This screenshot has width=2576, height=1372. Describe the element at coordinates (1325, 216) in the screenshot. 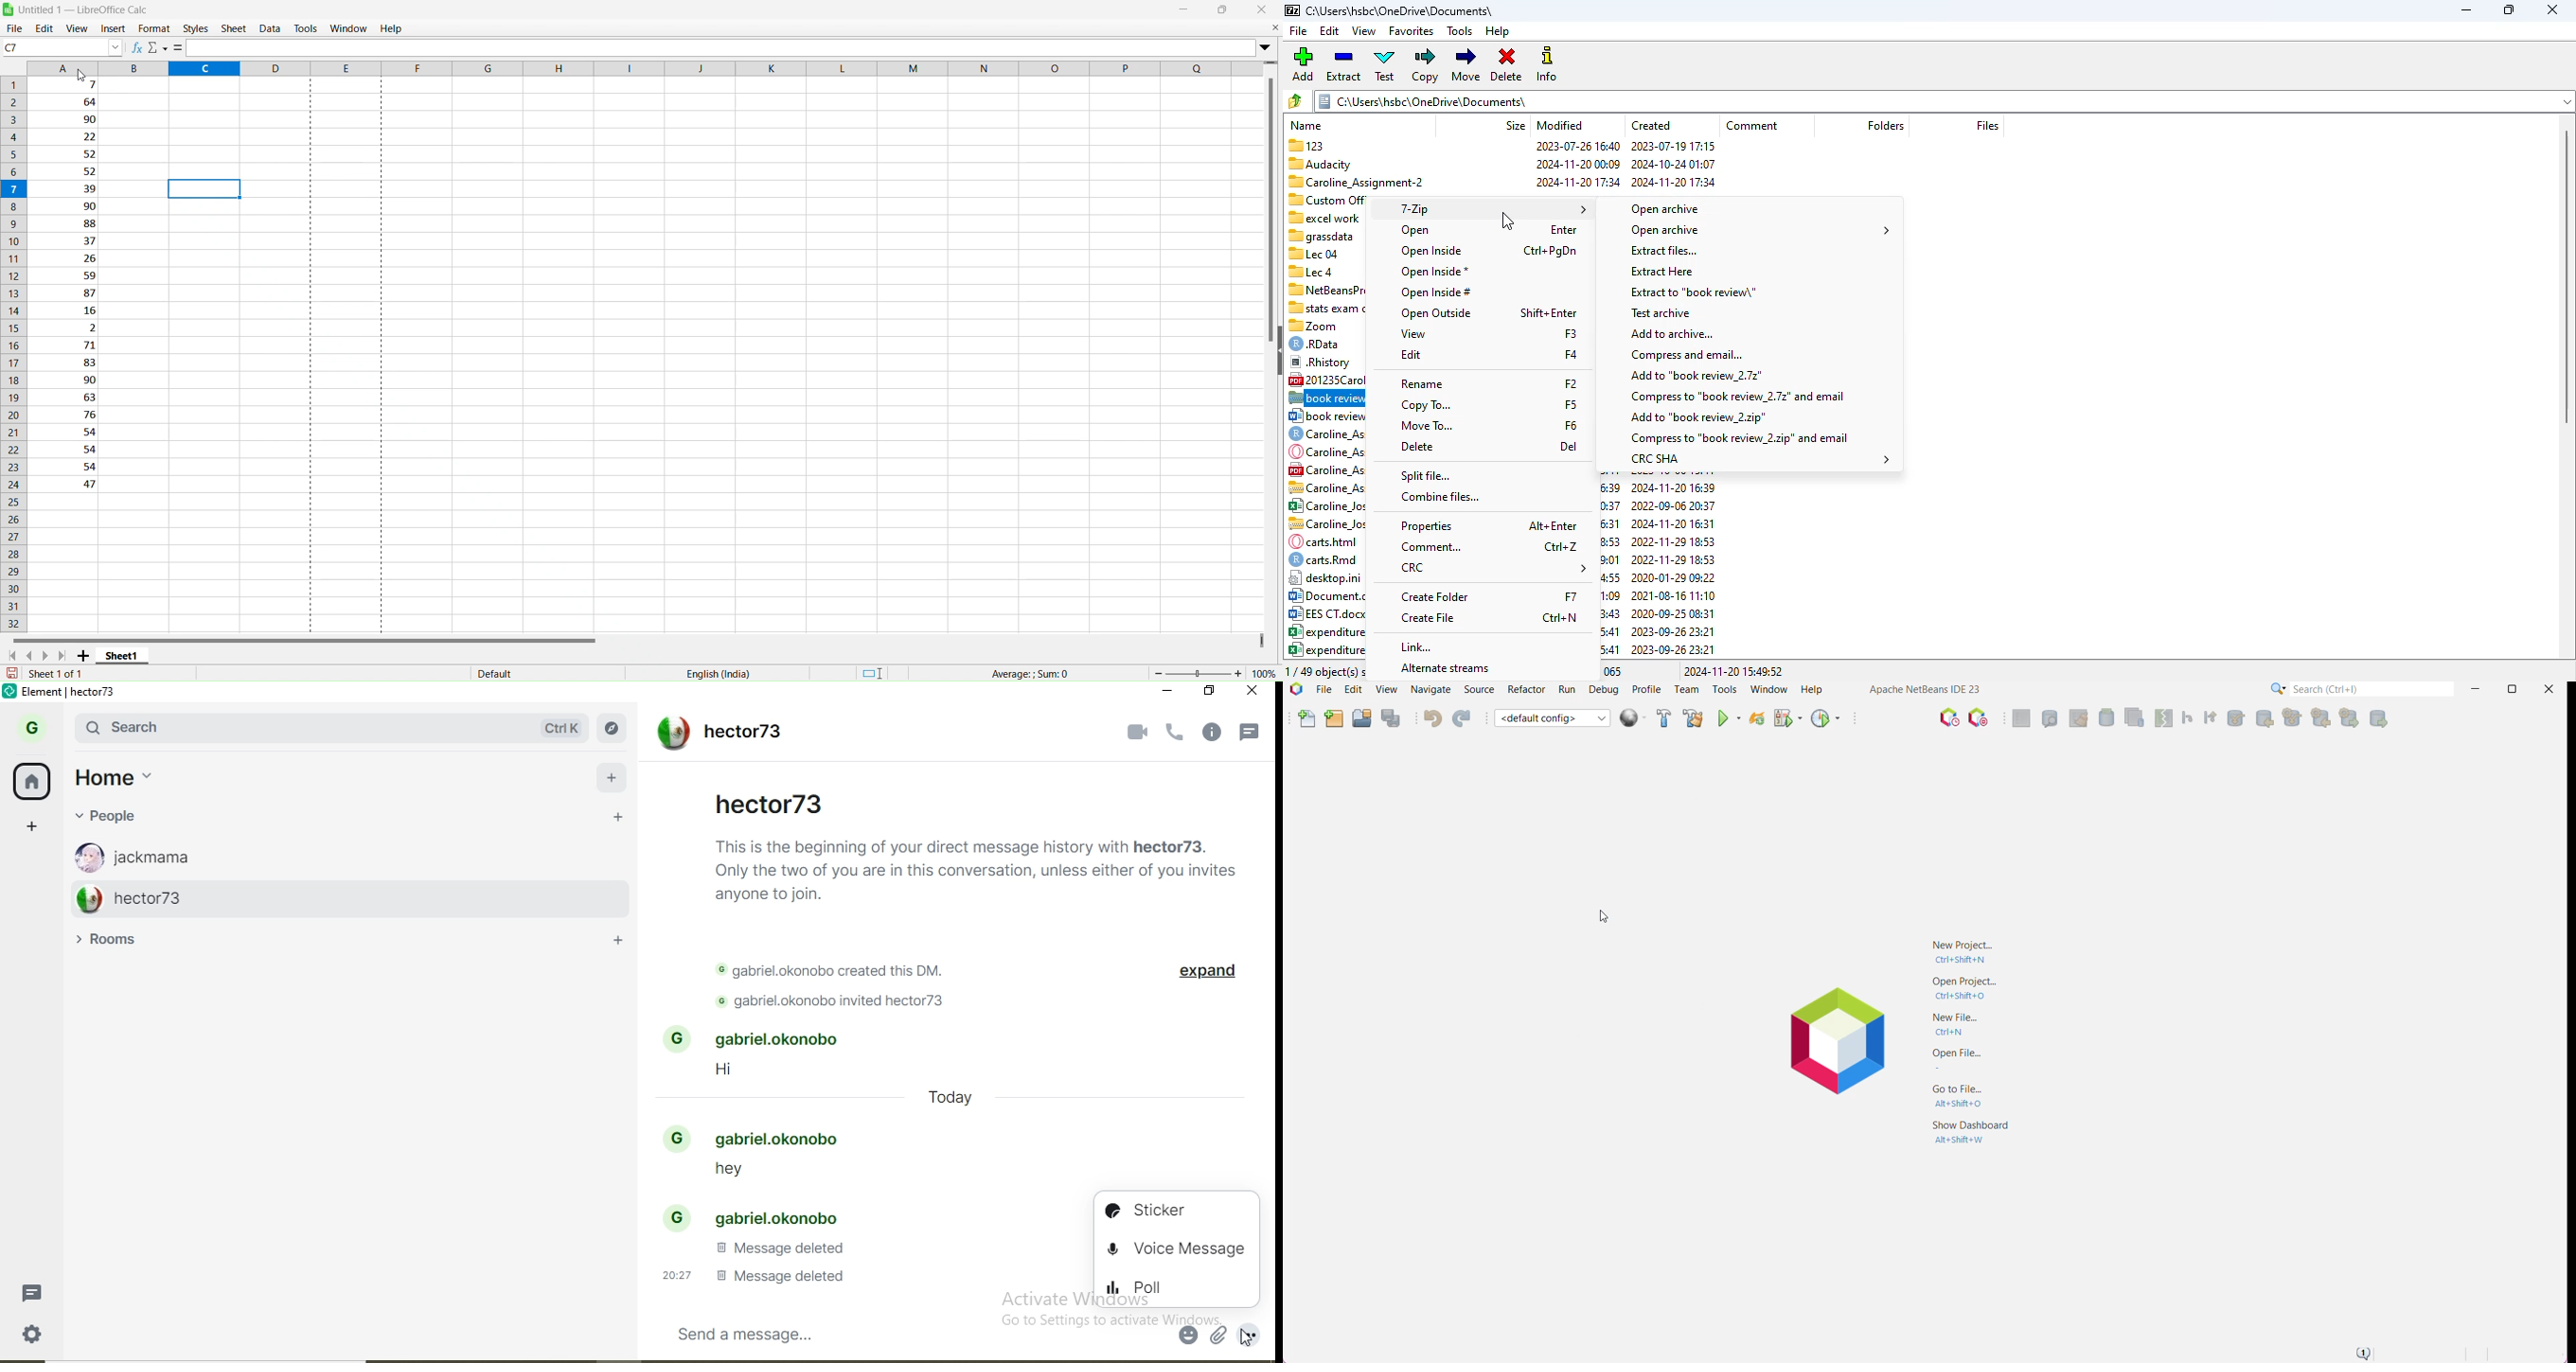

I see ` excel work` at that location.